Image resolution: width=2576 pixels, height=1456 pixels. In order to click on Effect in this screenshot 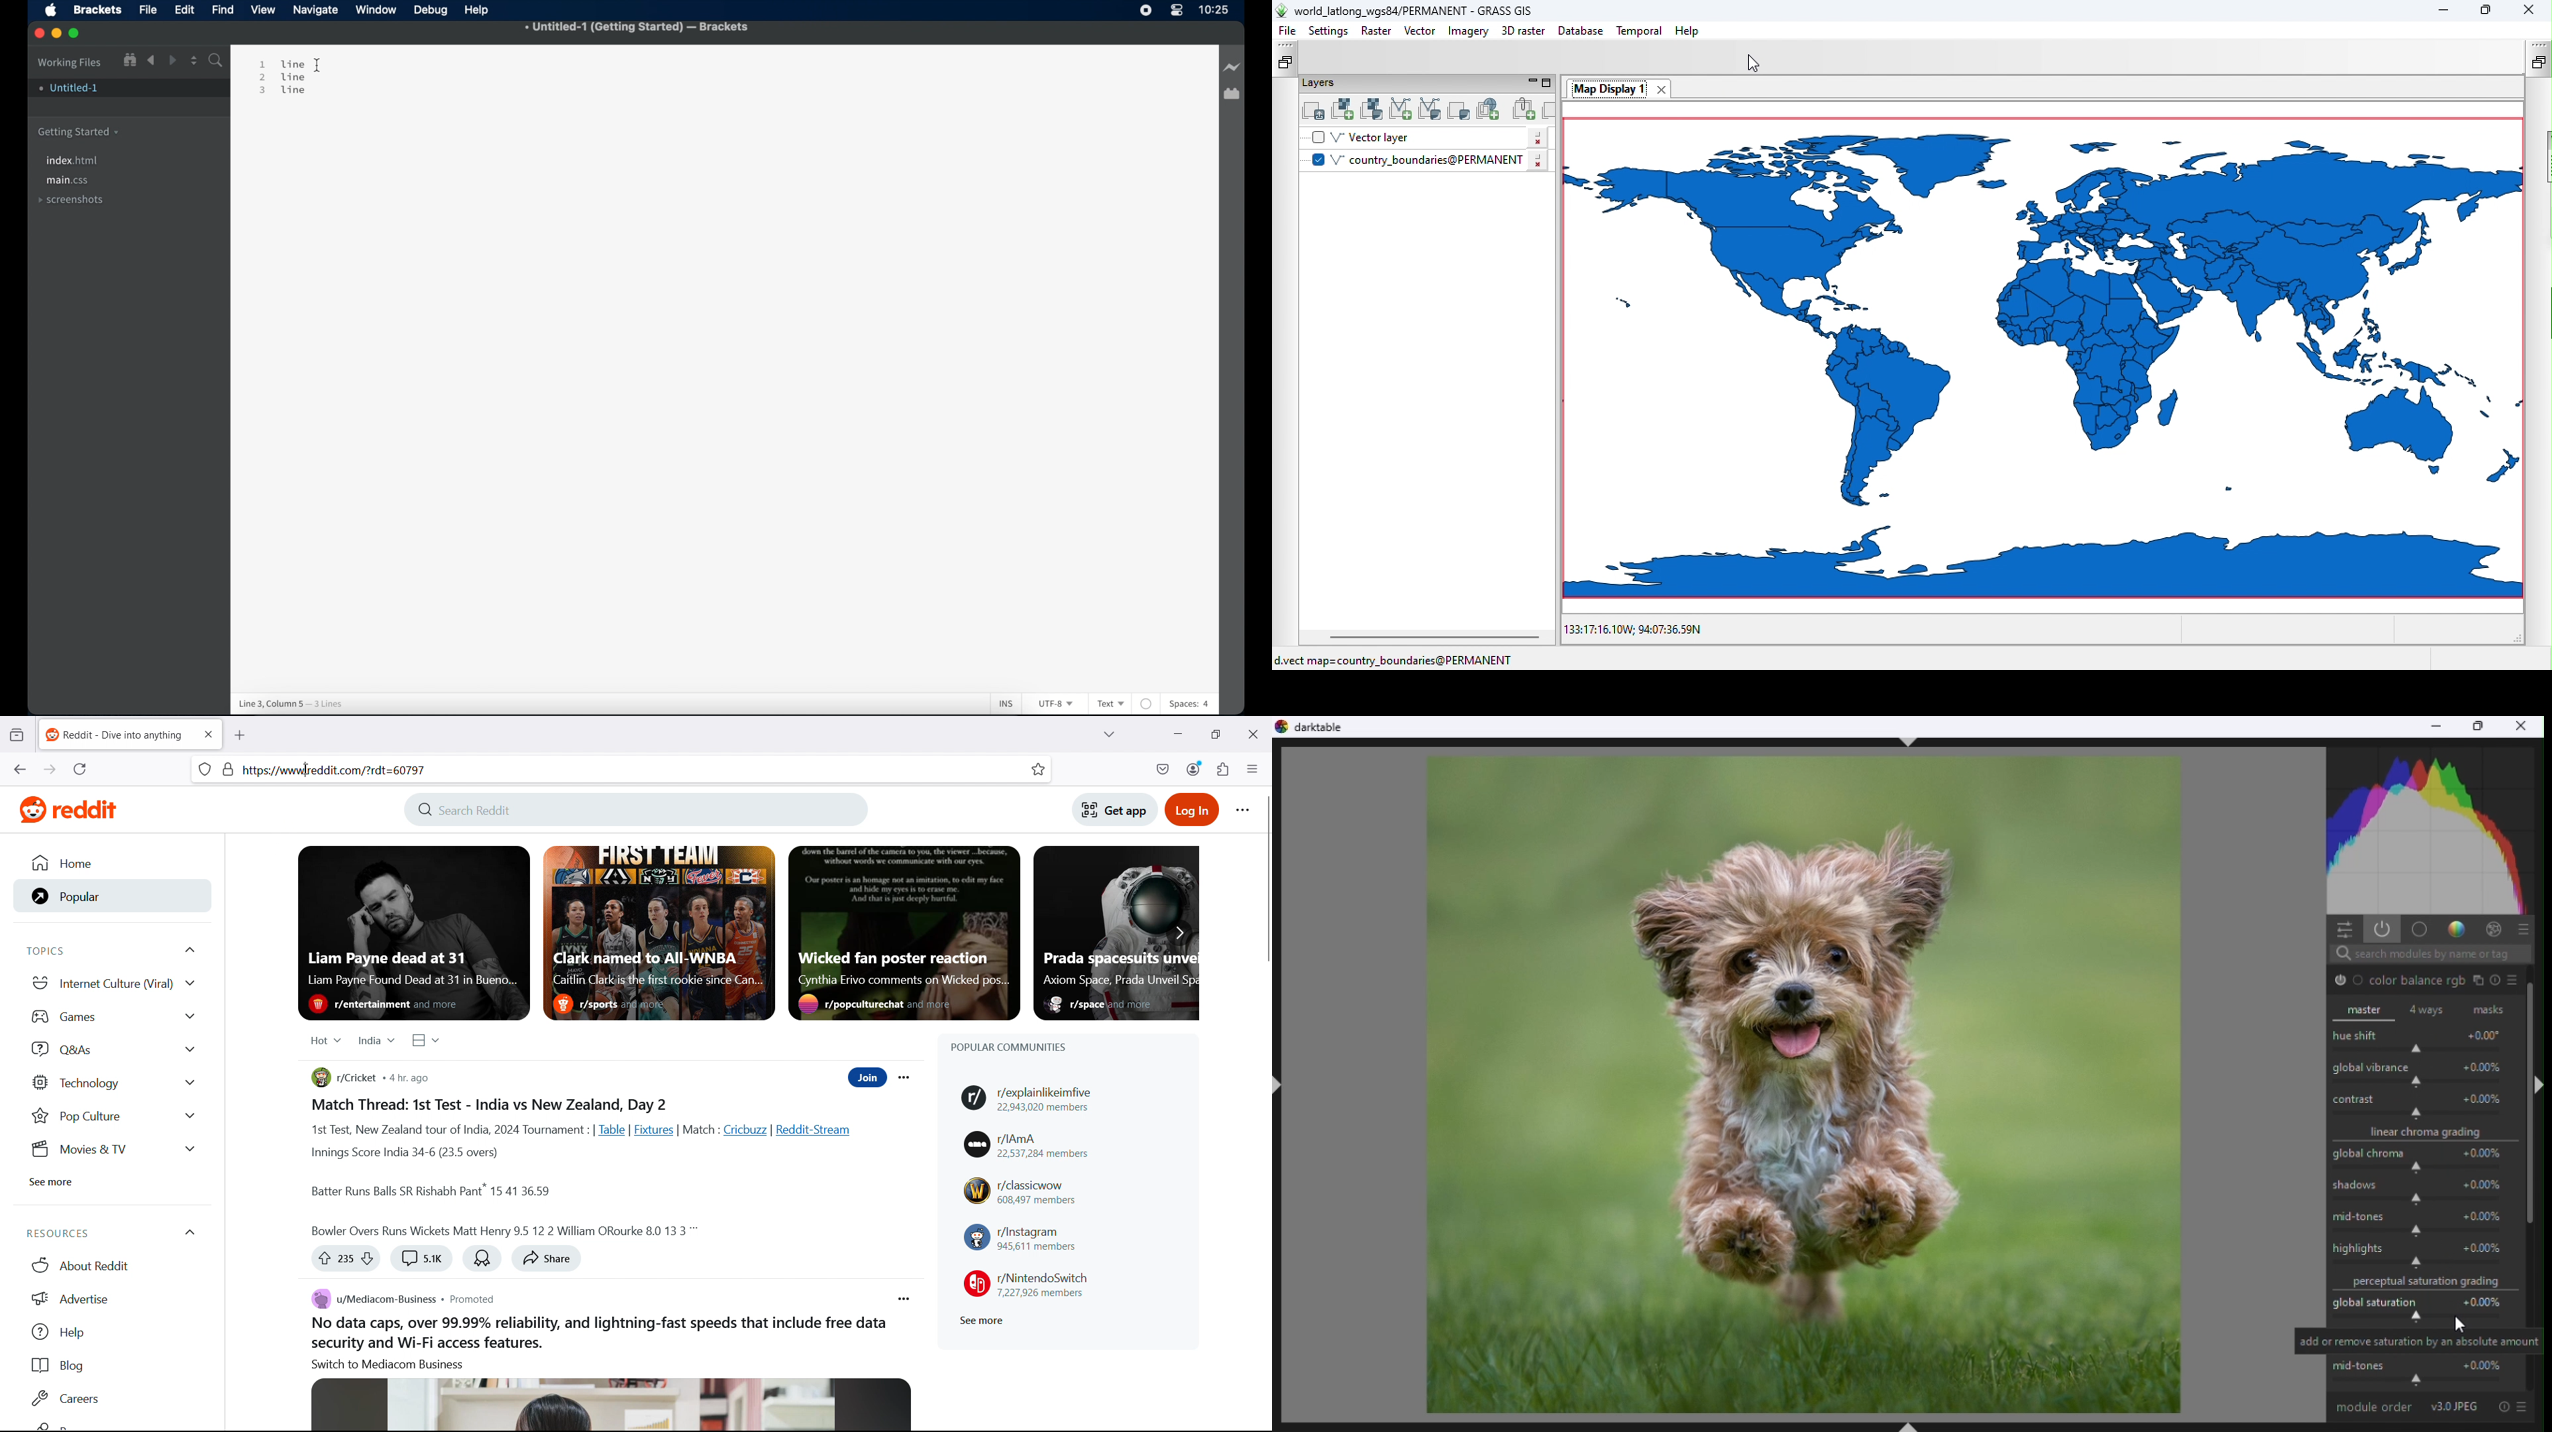, I will do `click(2494, 930)`.